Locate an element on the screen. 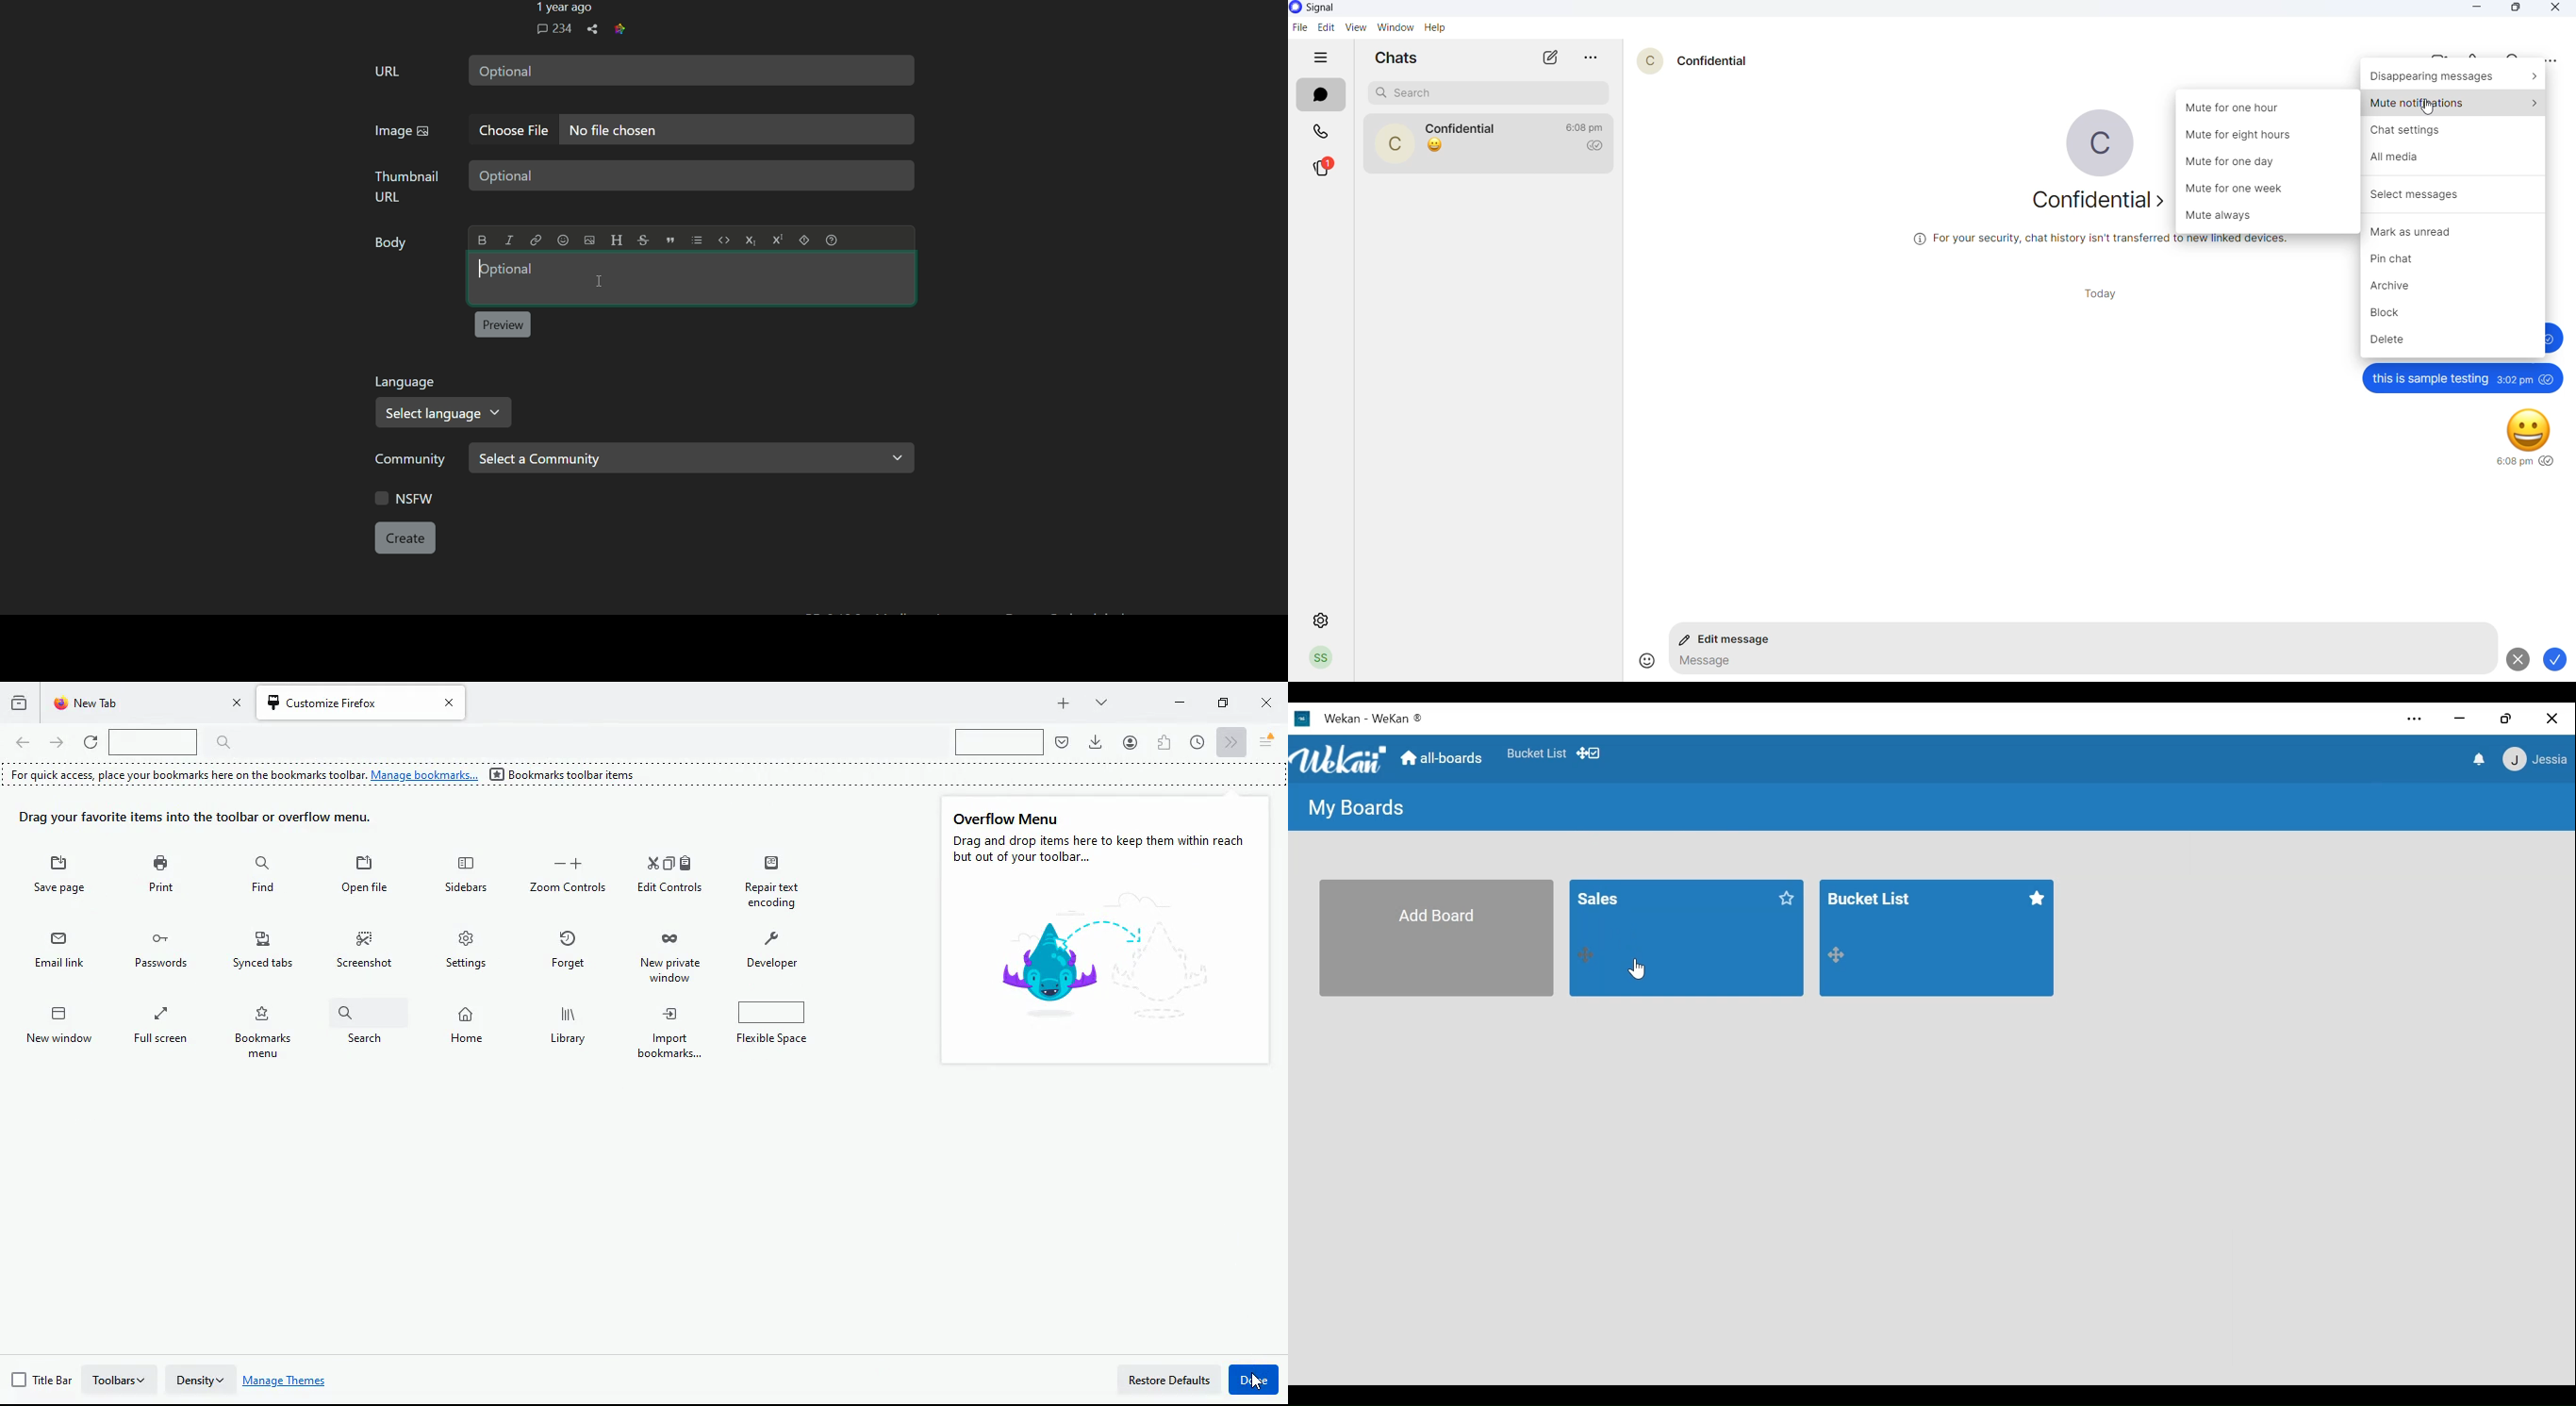 The width and height of the screenshot is (2576, 1428). bookmarks is located at coordinates (371, 1033).